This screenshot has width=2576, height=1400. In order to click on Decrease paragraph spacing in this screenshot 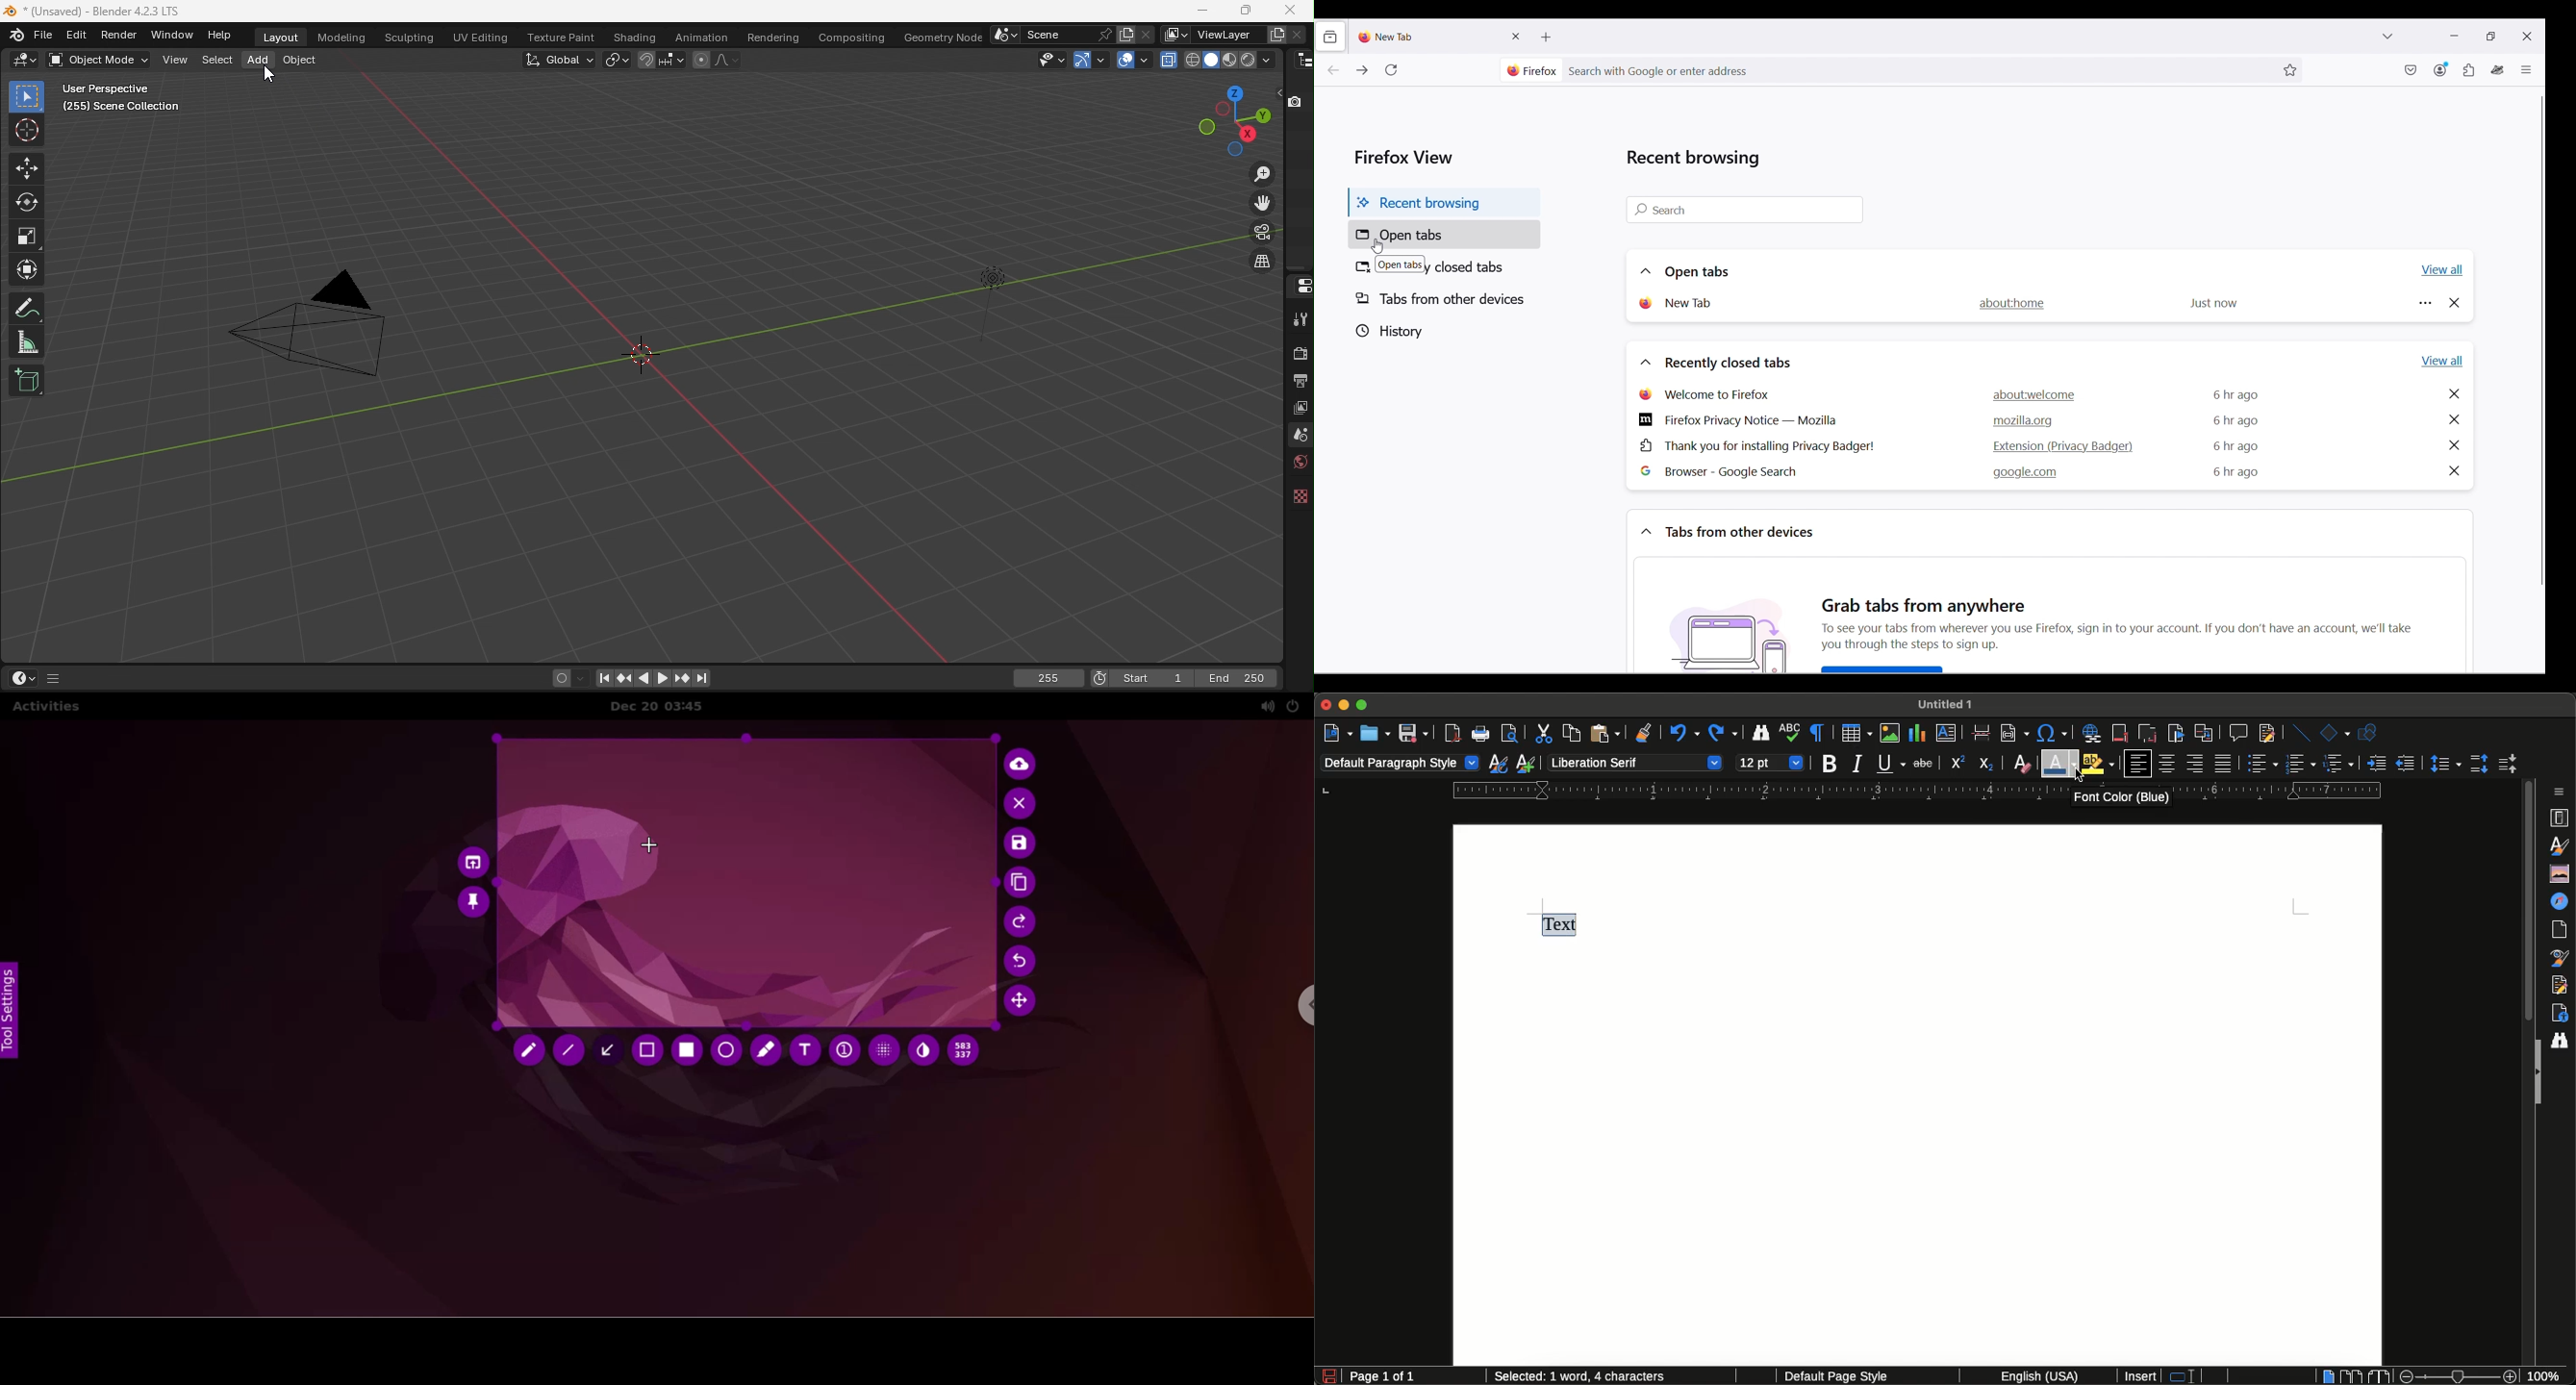, I will do `click(2506, 765)`.